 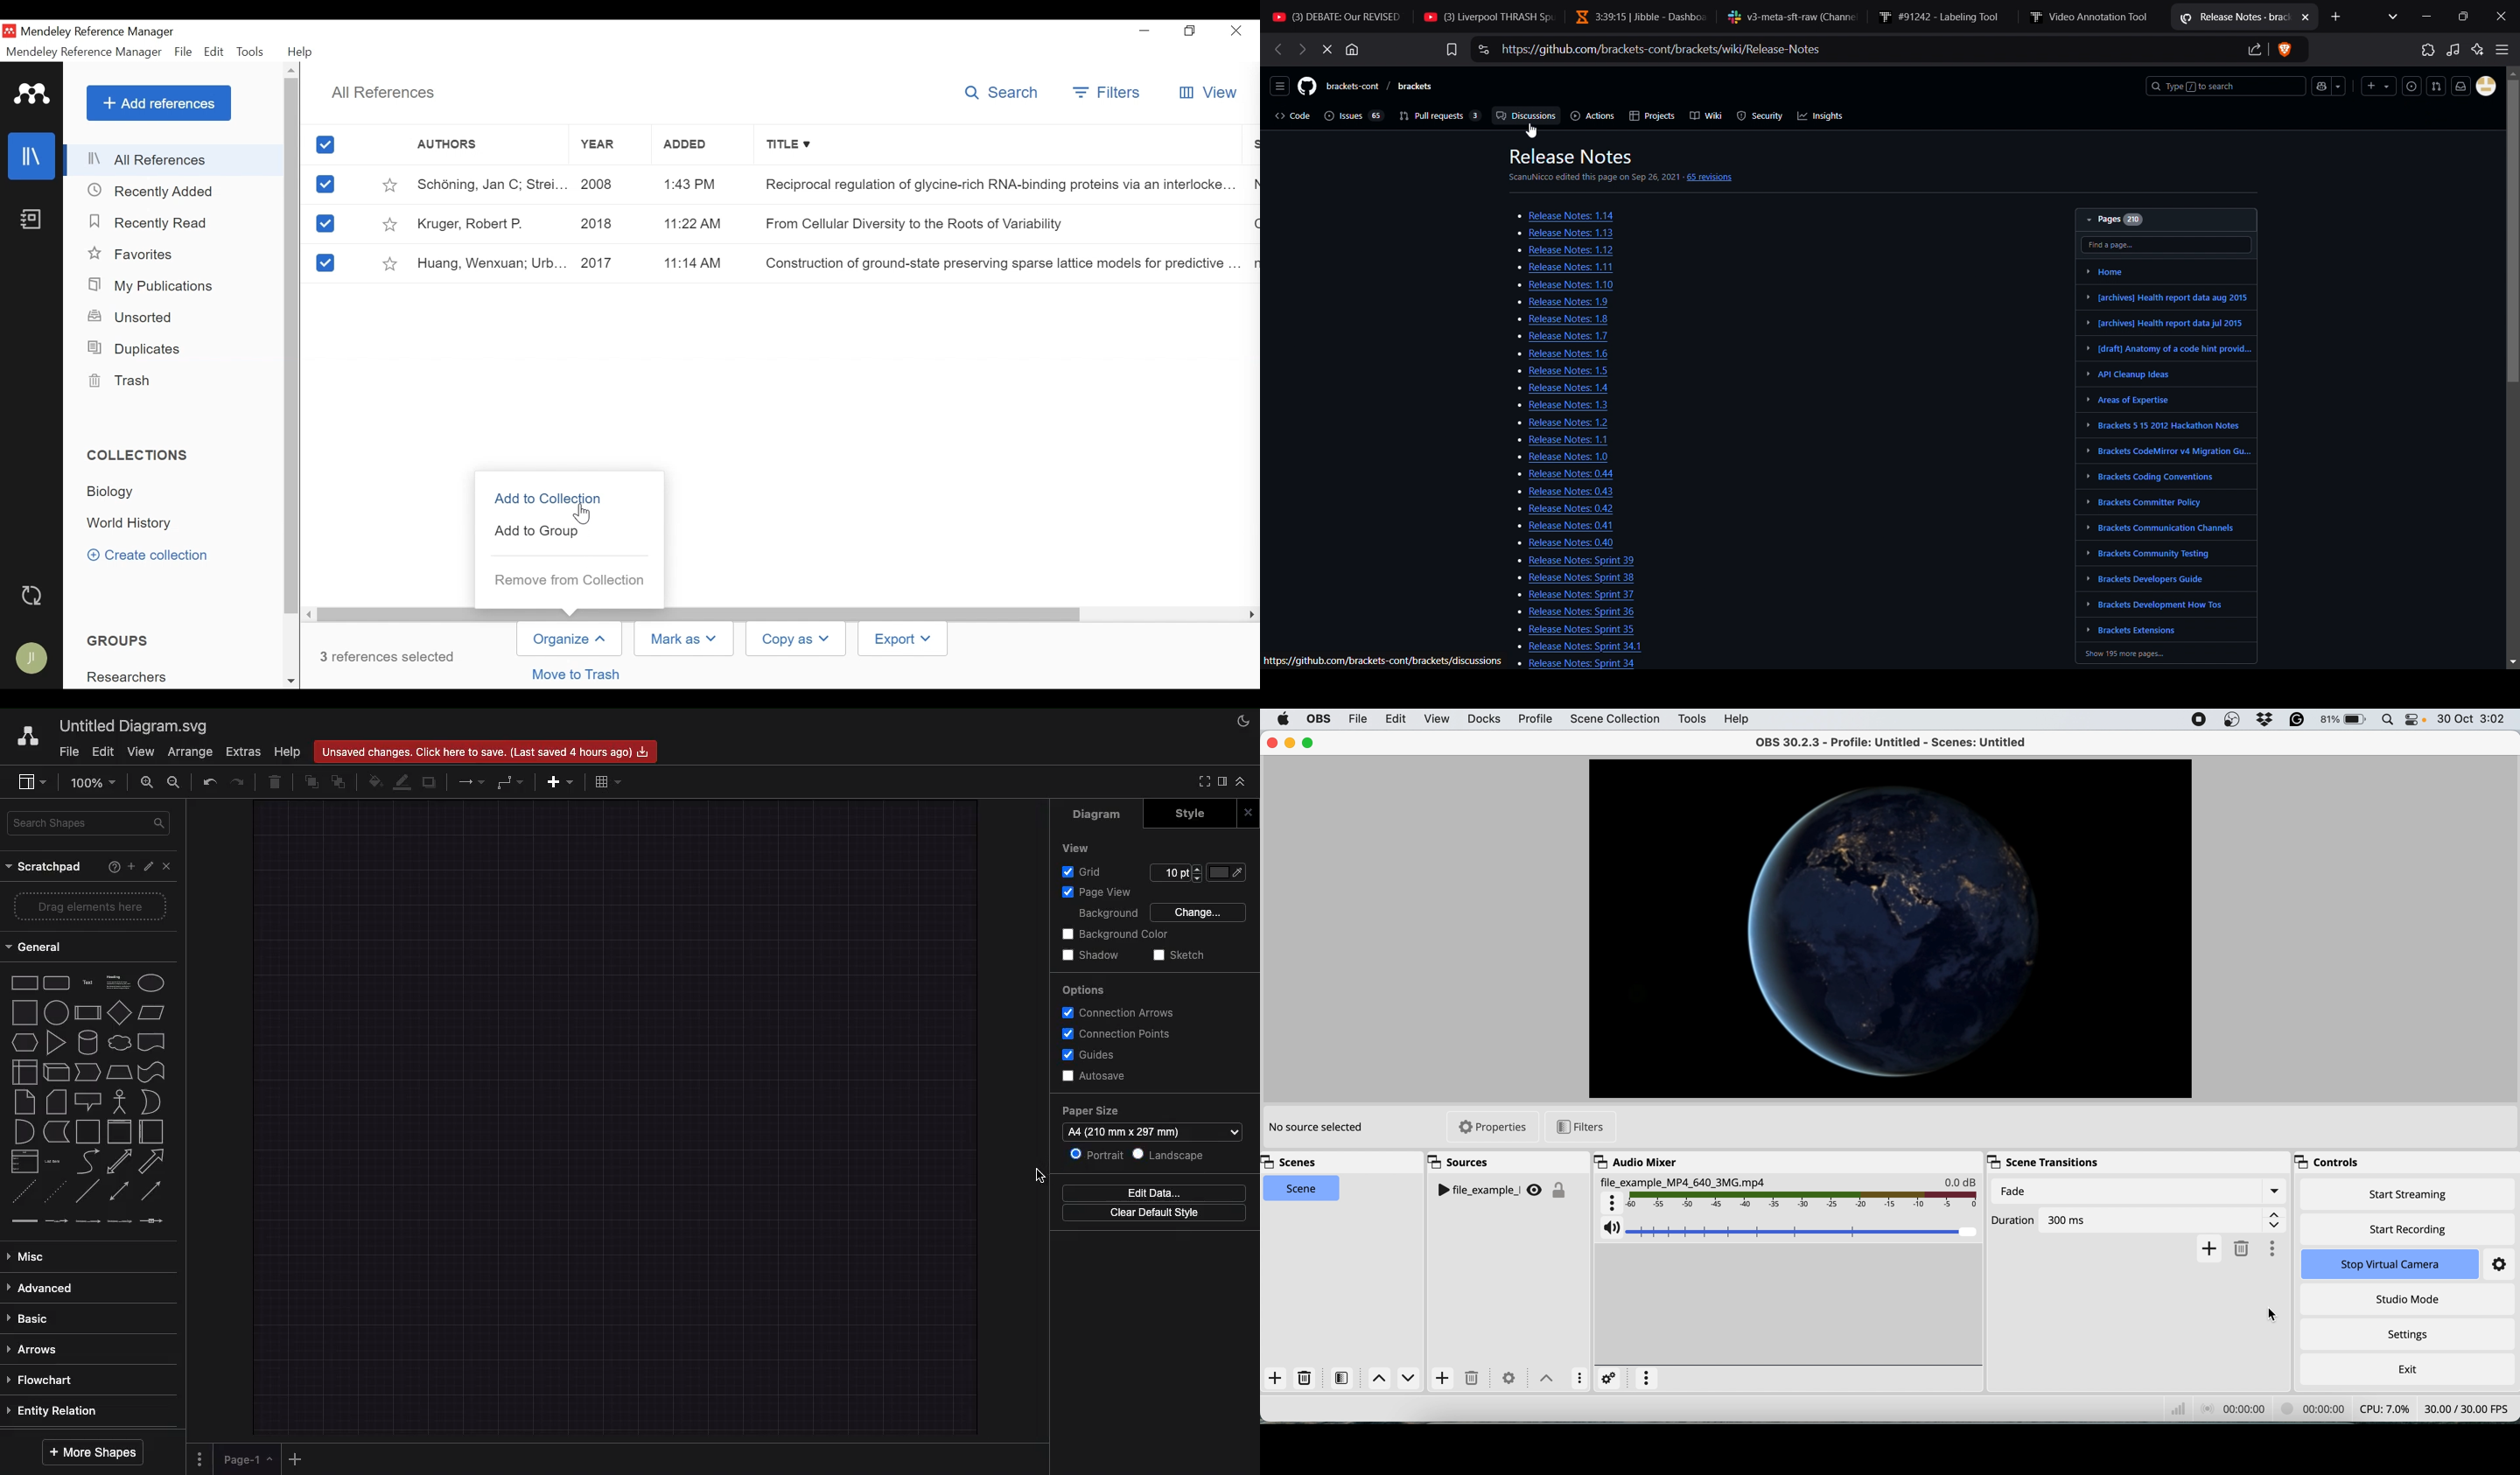 What do you see at coordinates (2312, 1409) in the screenshot?
I see `video recording timestamp` at bounding box center [2312, 1409].